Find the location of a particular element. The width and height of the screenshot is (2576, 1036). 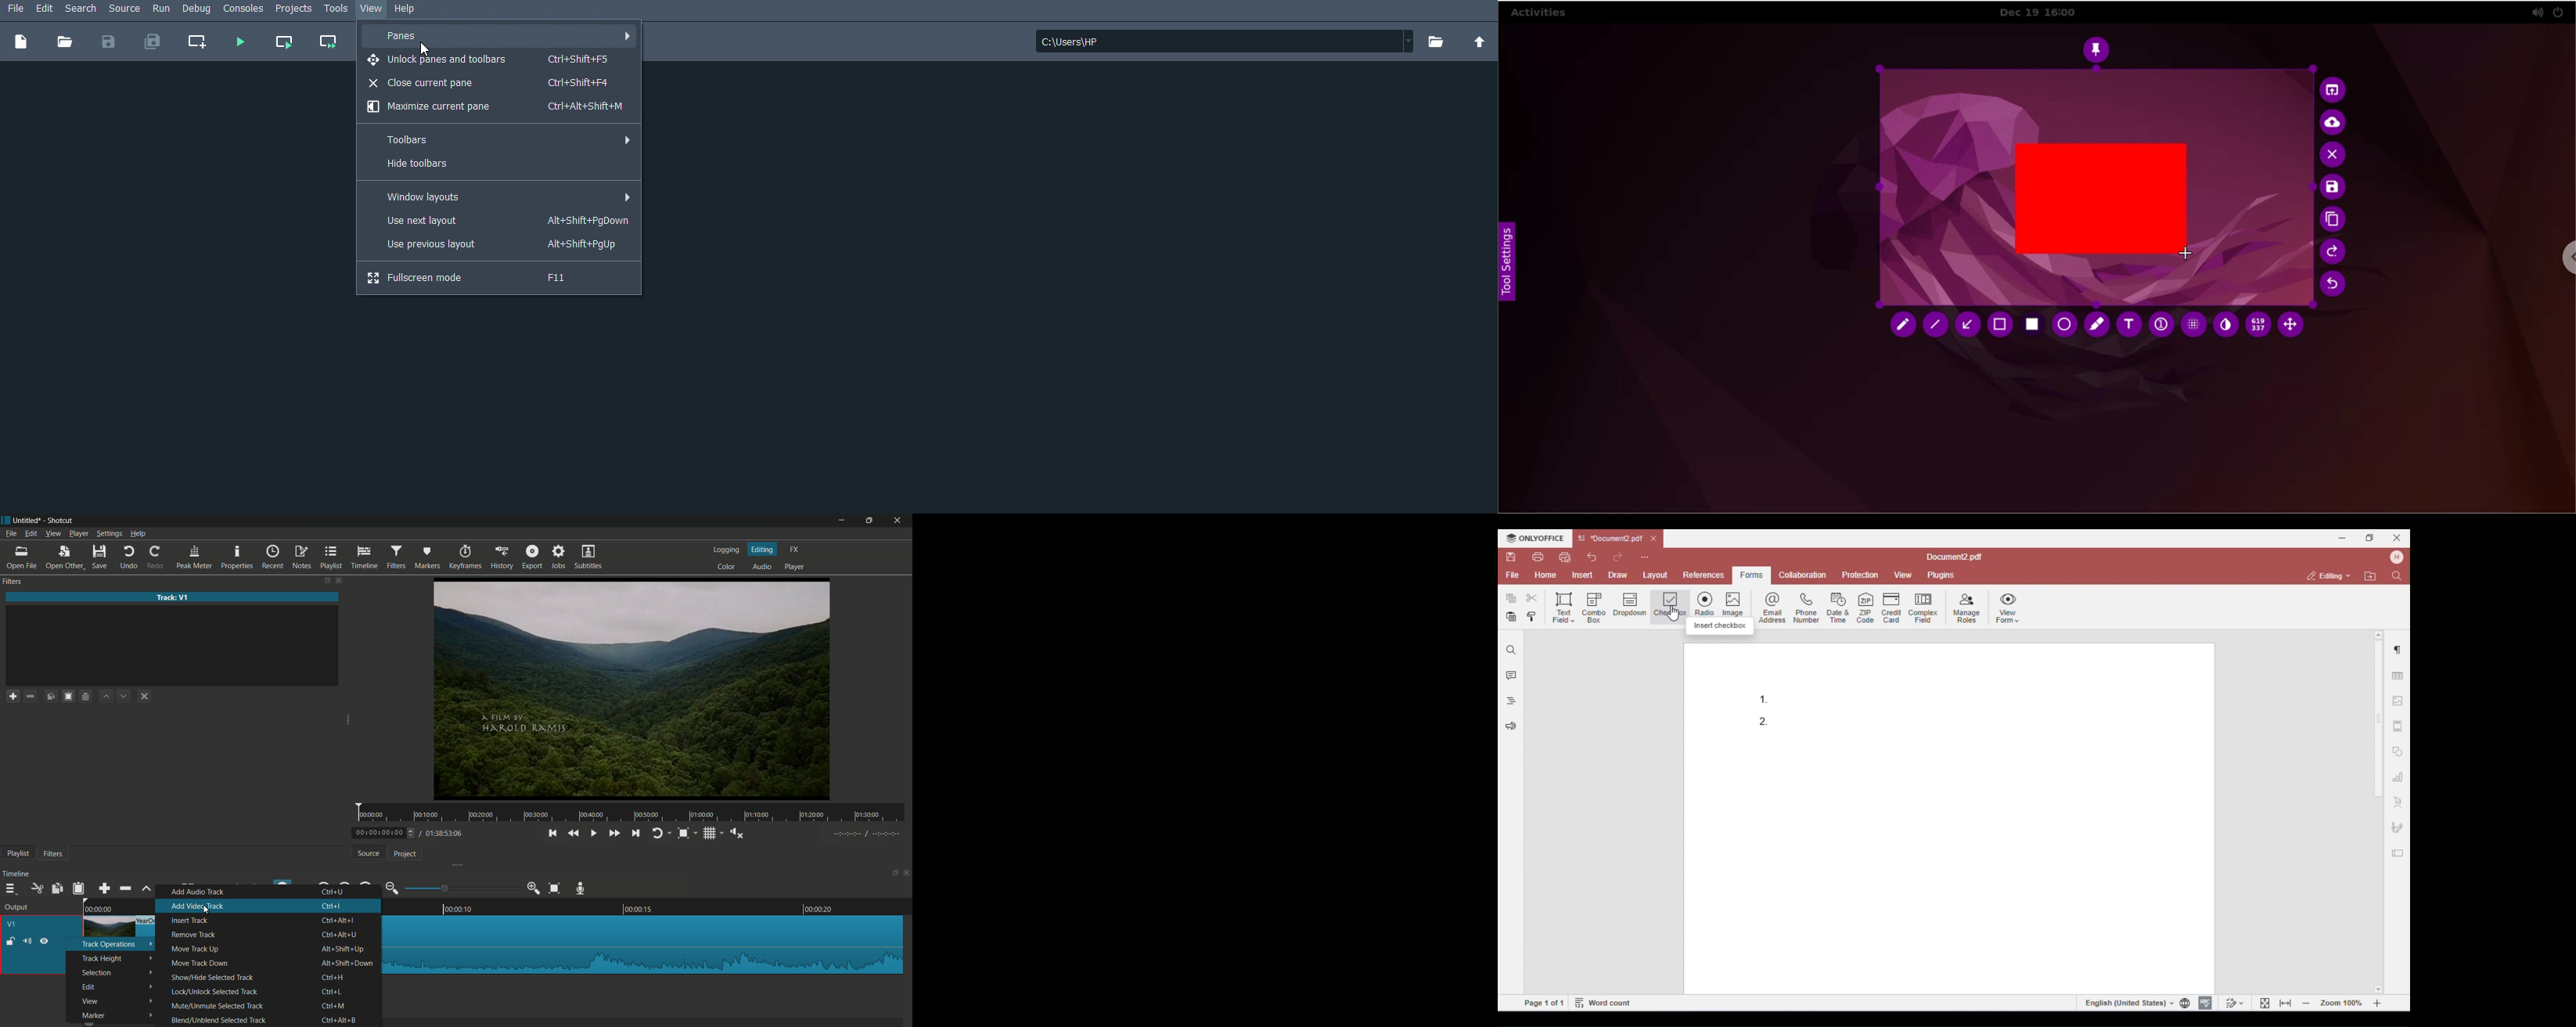

imported file name is located at coordinates (170, 598).